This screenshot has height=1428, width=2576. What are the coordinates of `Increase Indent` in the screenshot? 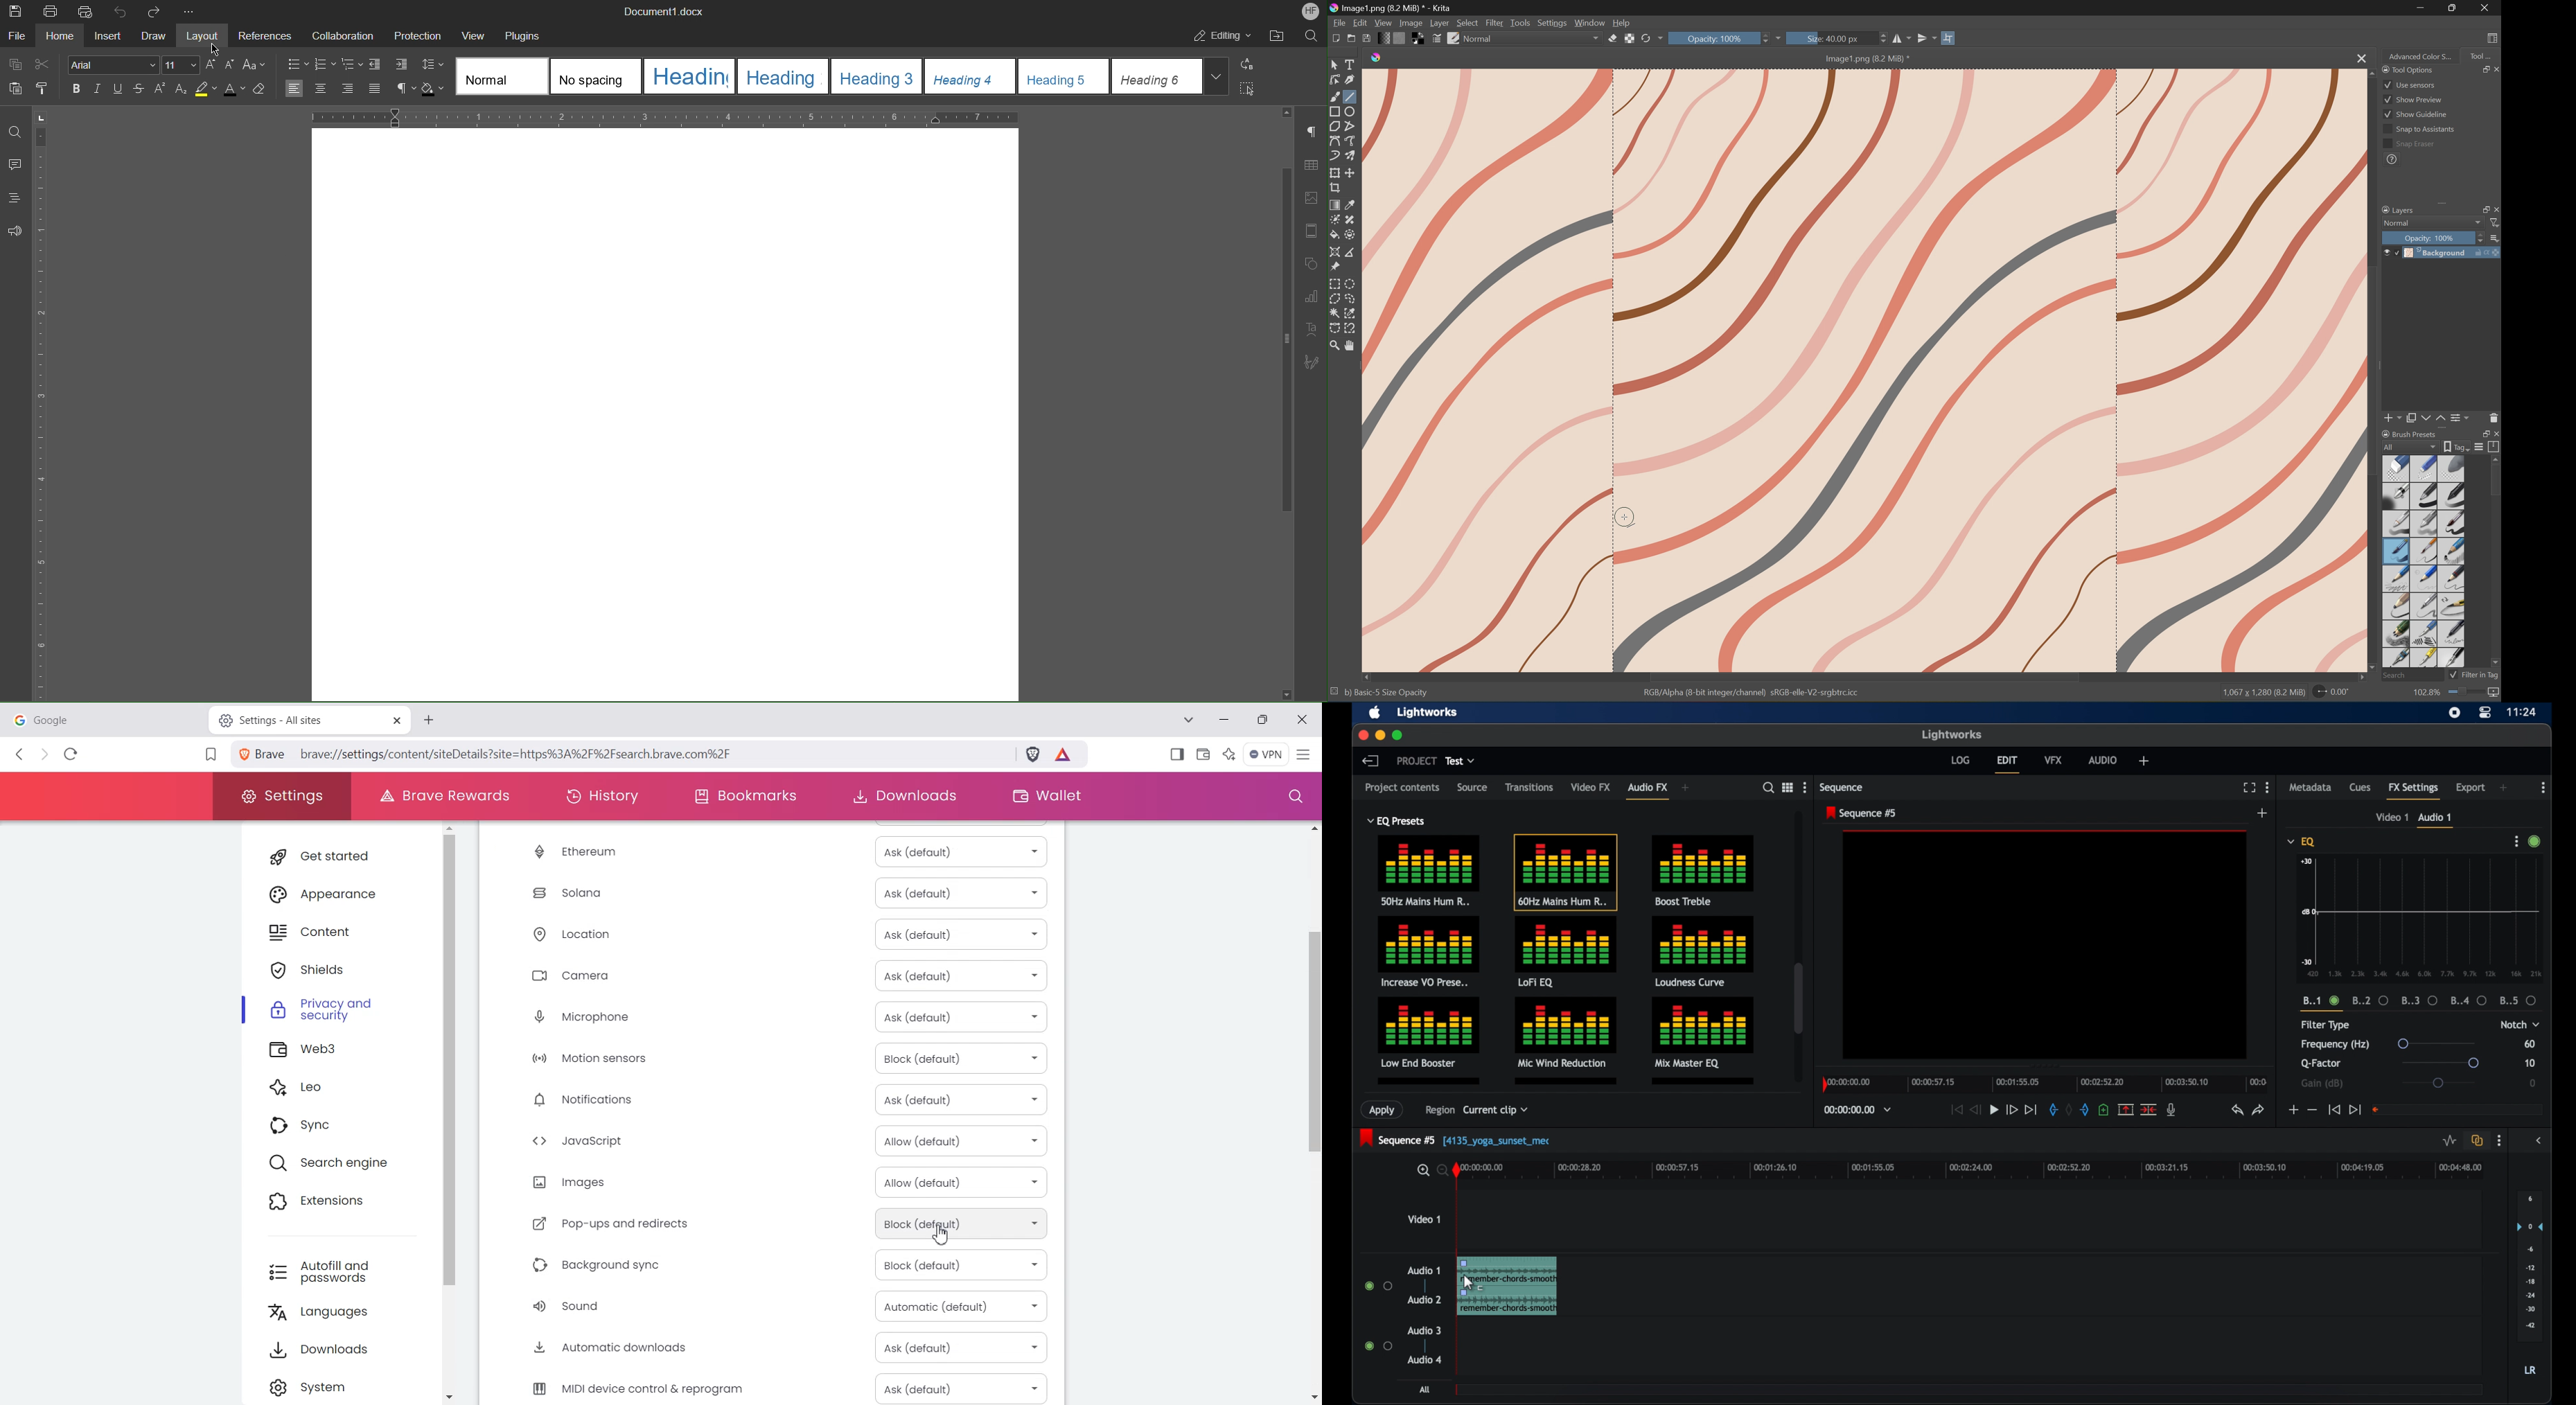 It's located at (400, 66).